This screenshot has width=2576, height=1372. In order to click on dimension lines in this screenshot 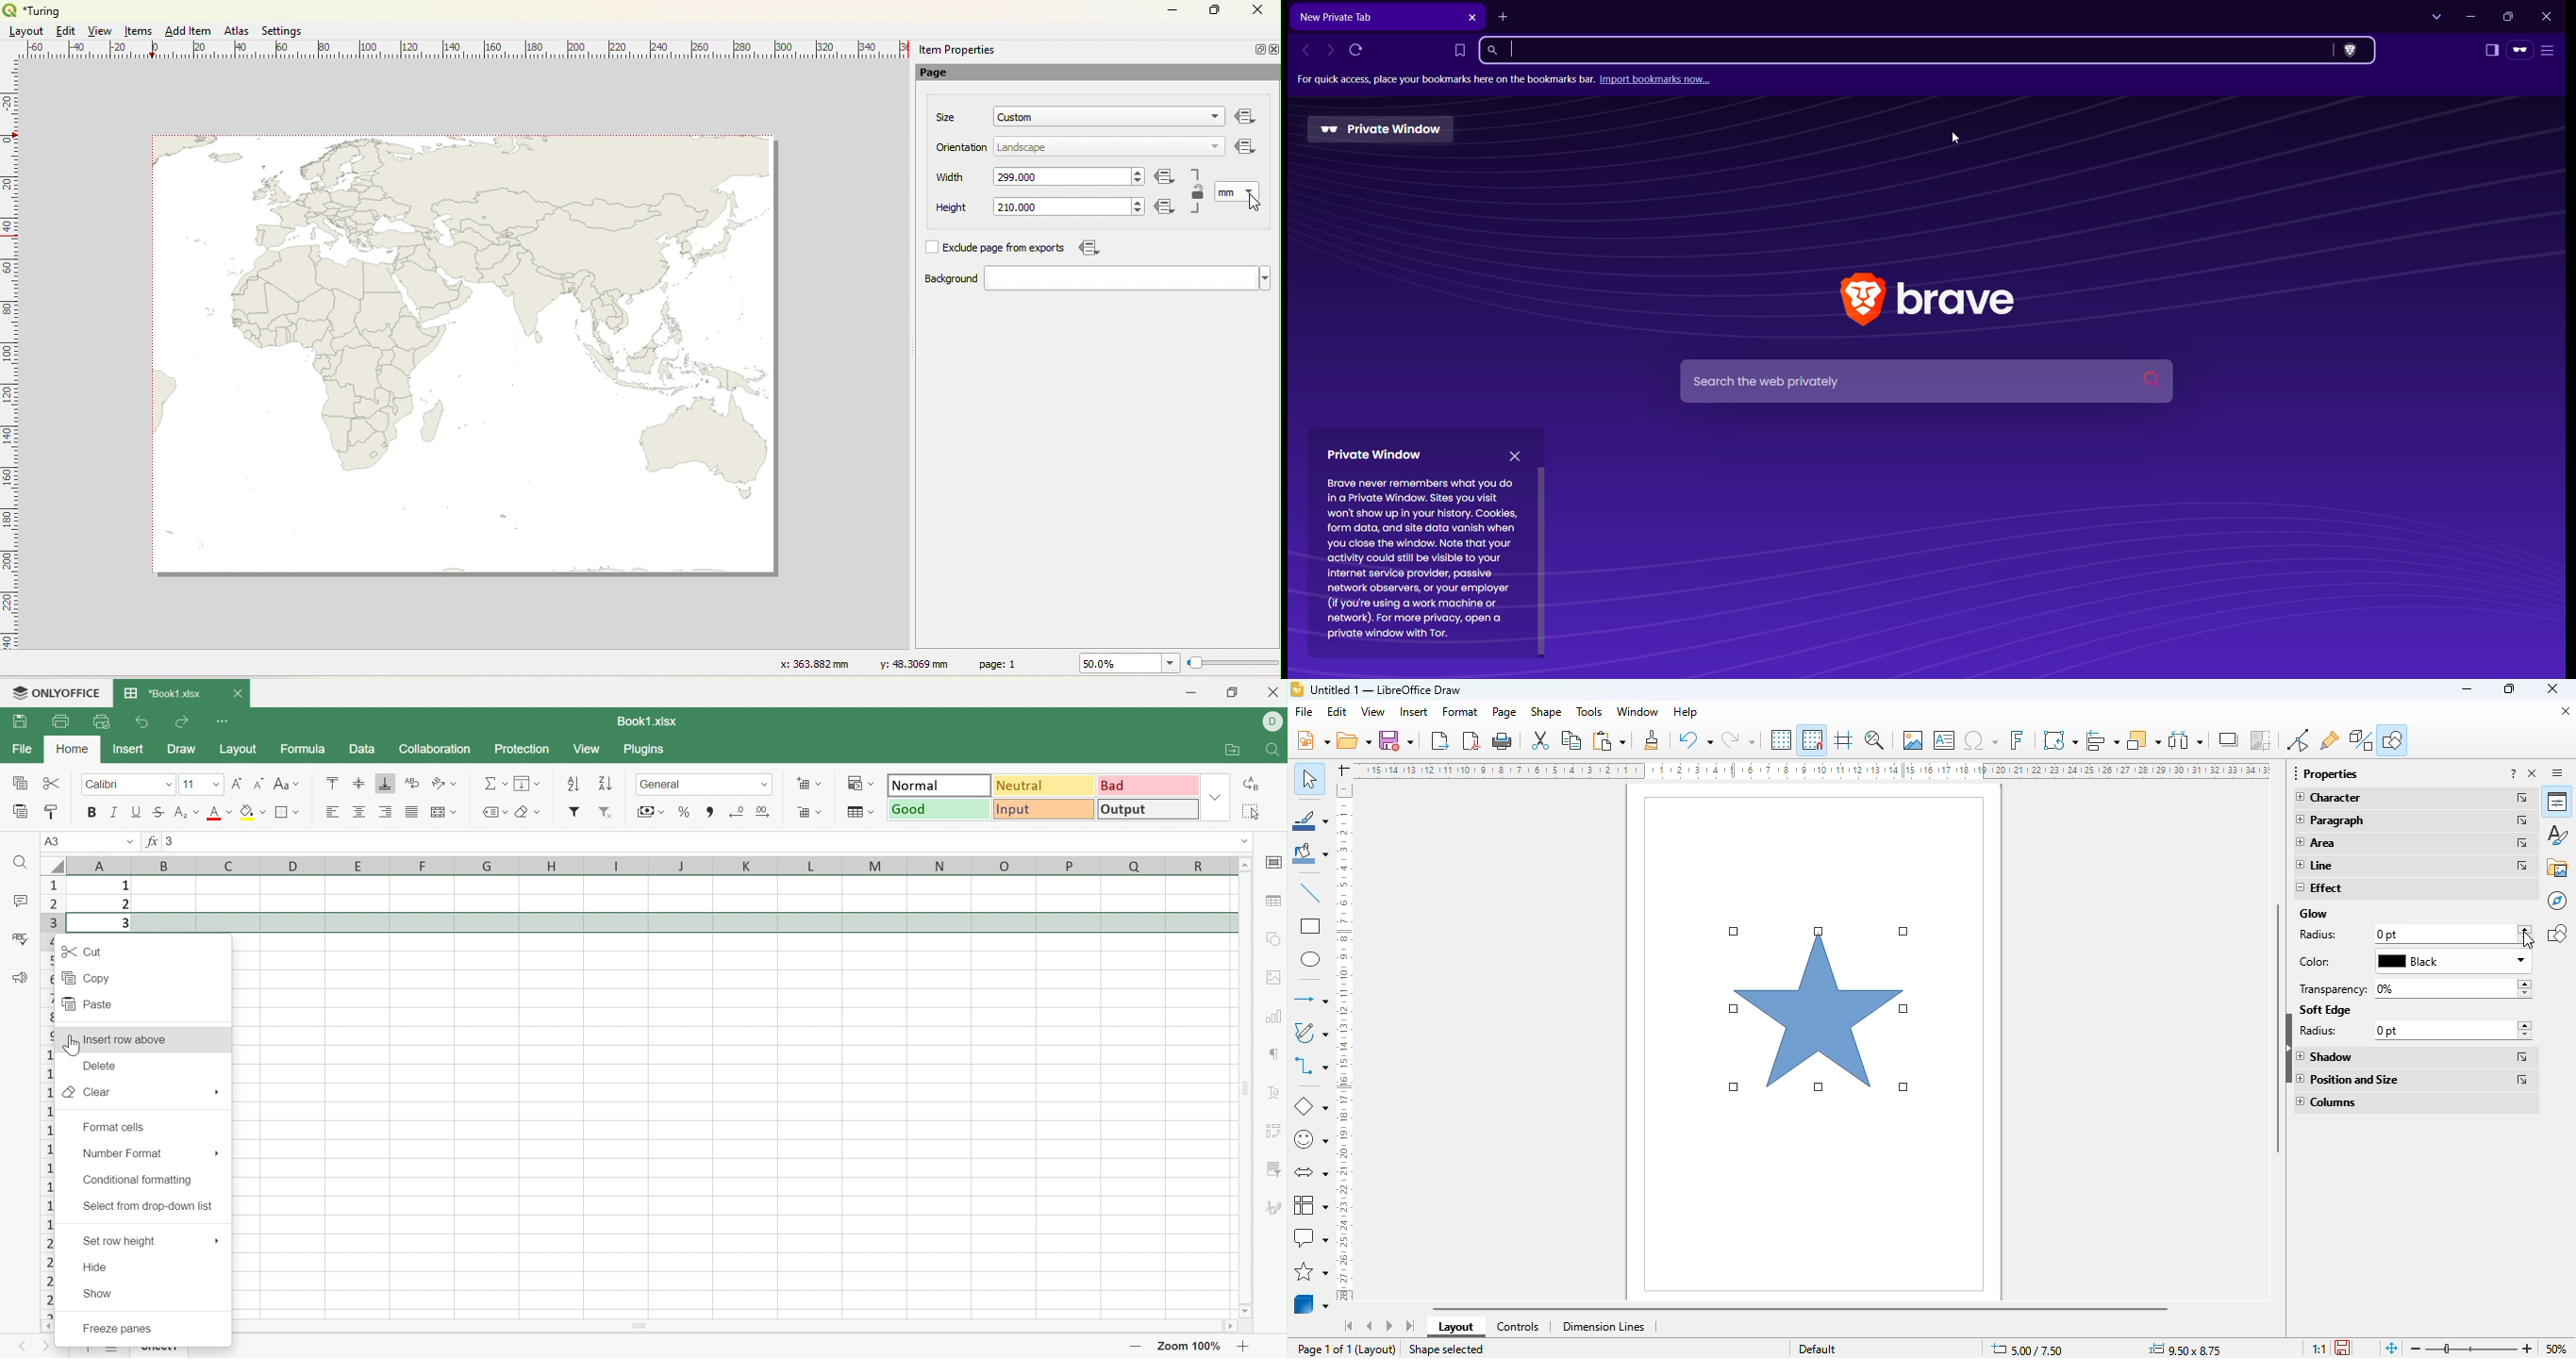, I will do `click(1603, 1326)`.